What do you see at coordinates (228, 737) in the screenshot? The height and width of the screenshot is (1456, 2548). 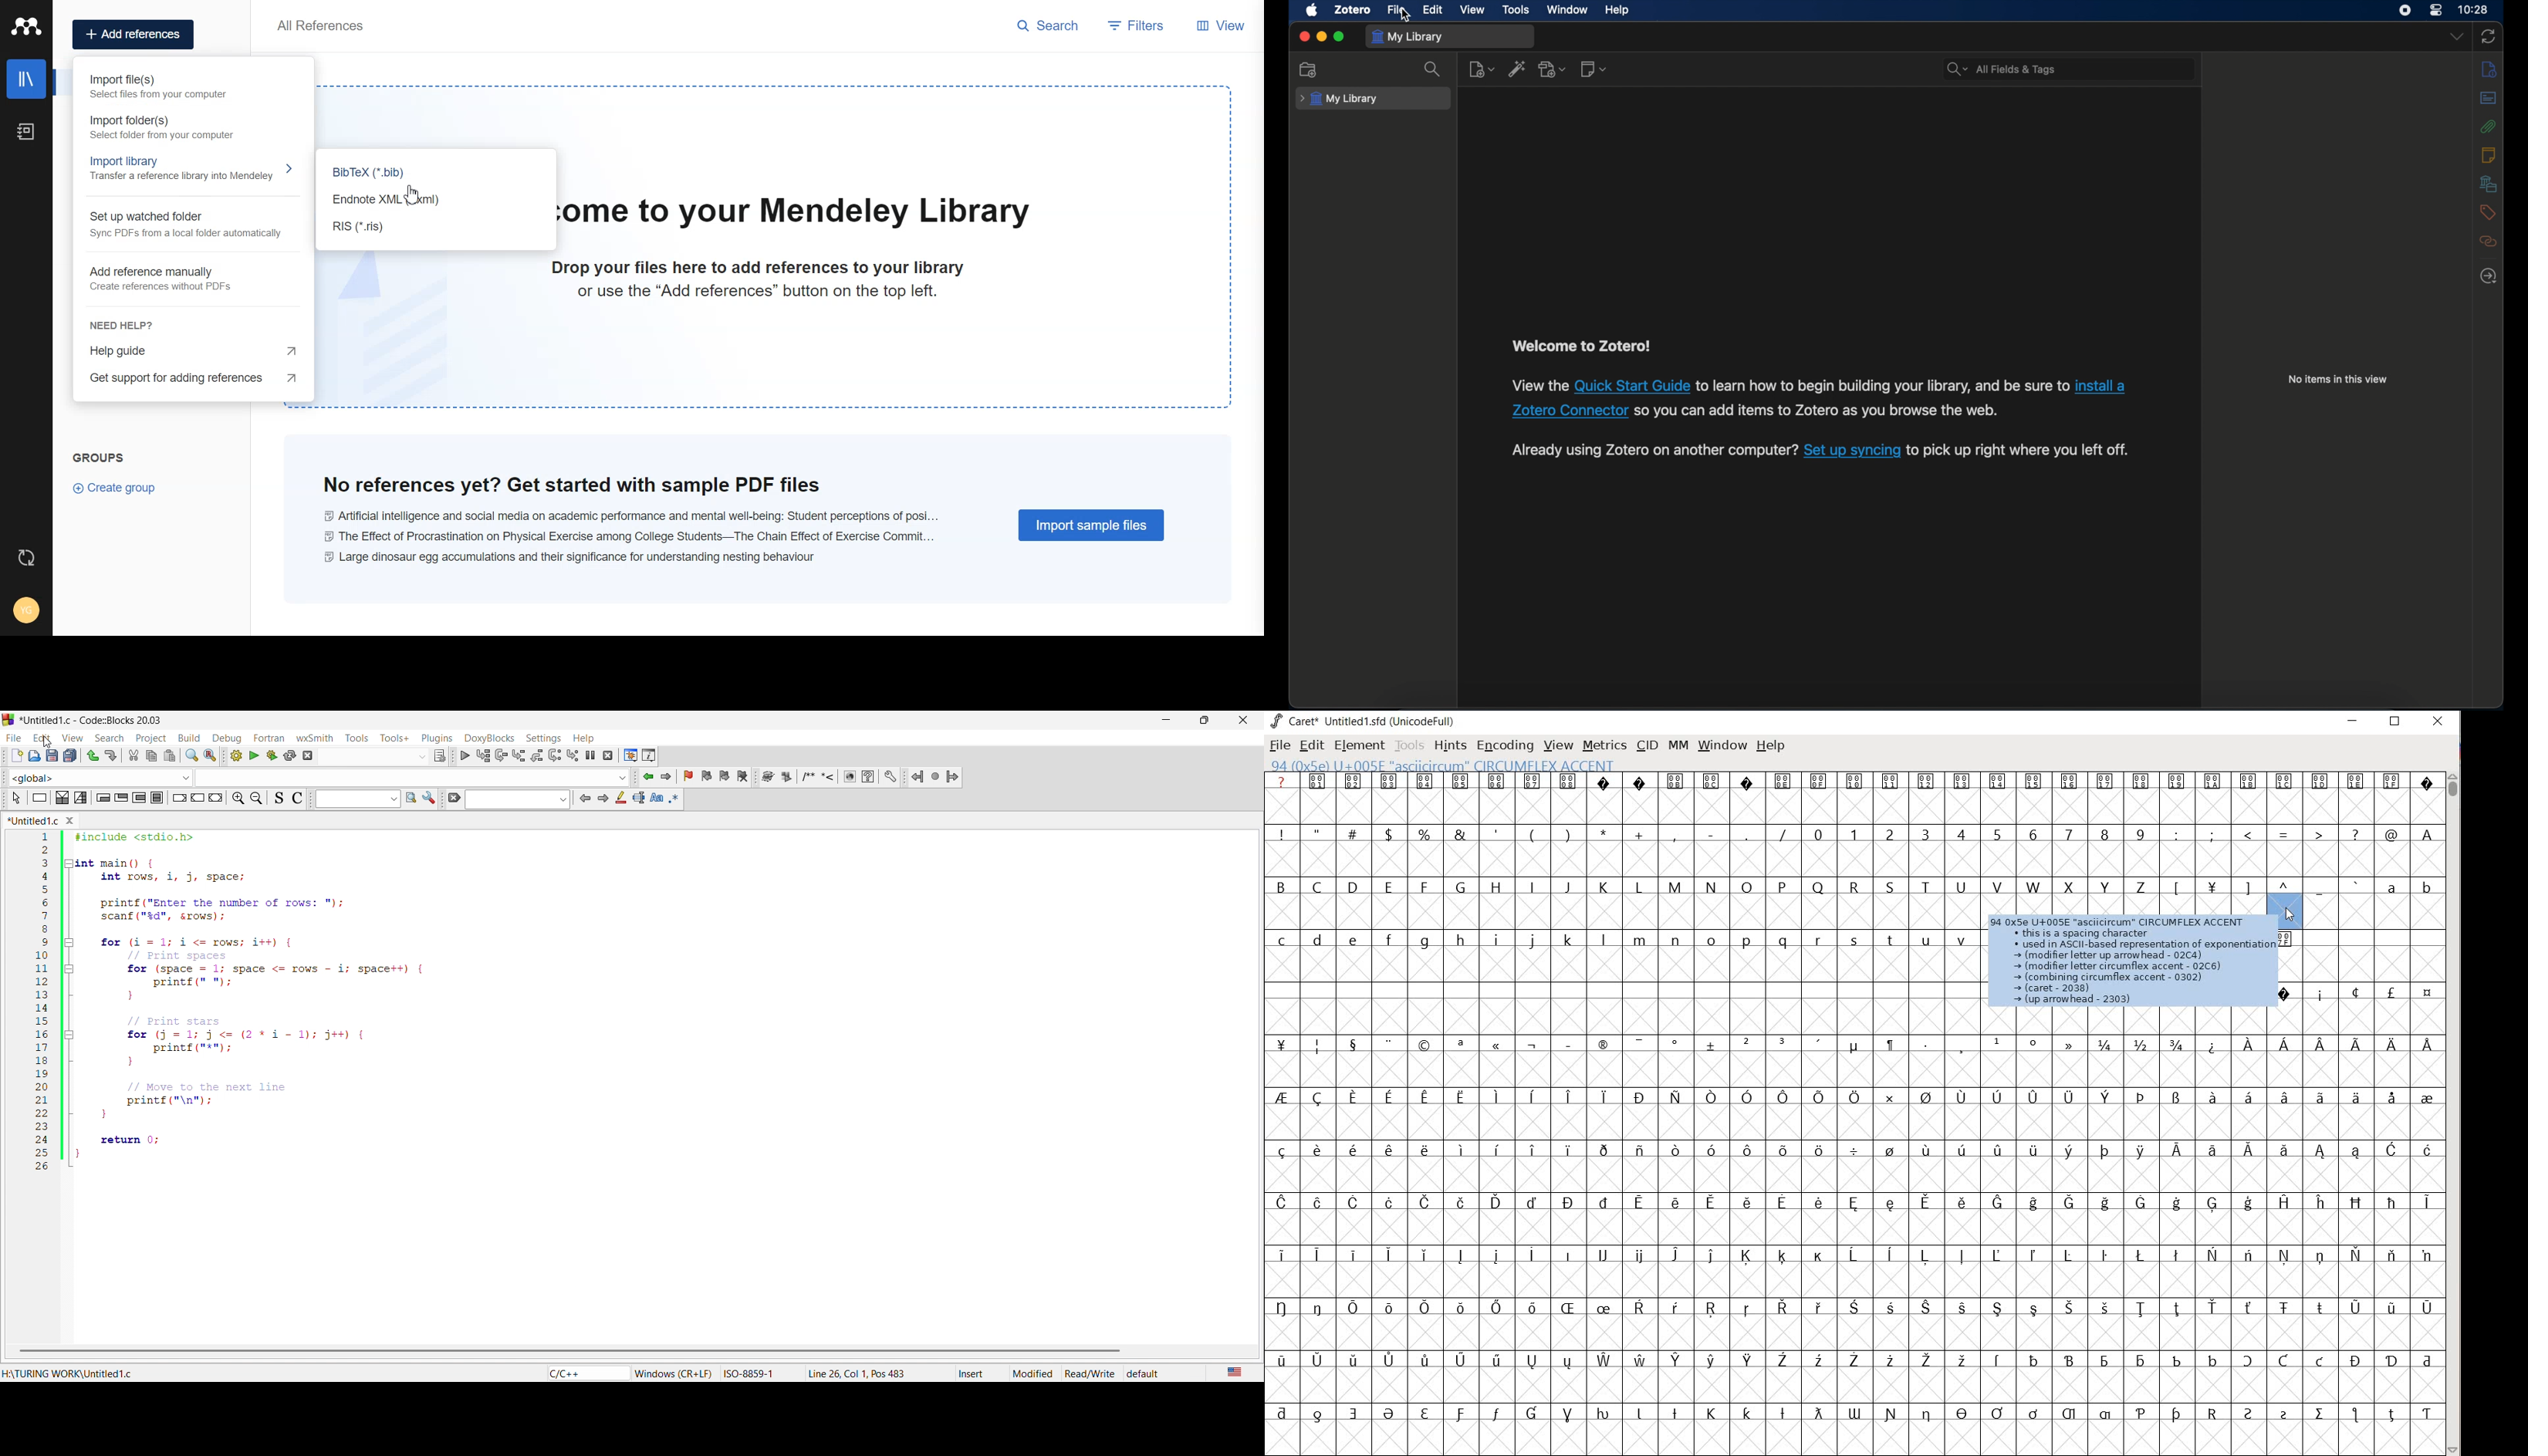 I see `debug` at bounding box center [228, 737].